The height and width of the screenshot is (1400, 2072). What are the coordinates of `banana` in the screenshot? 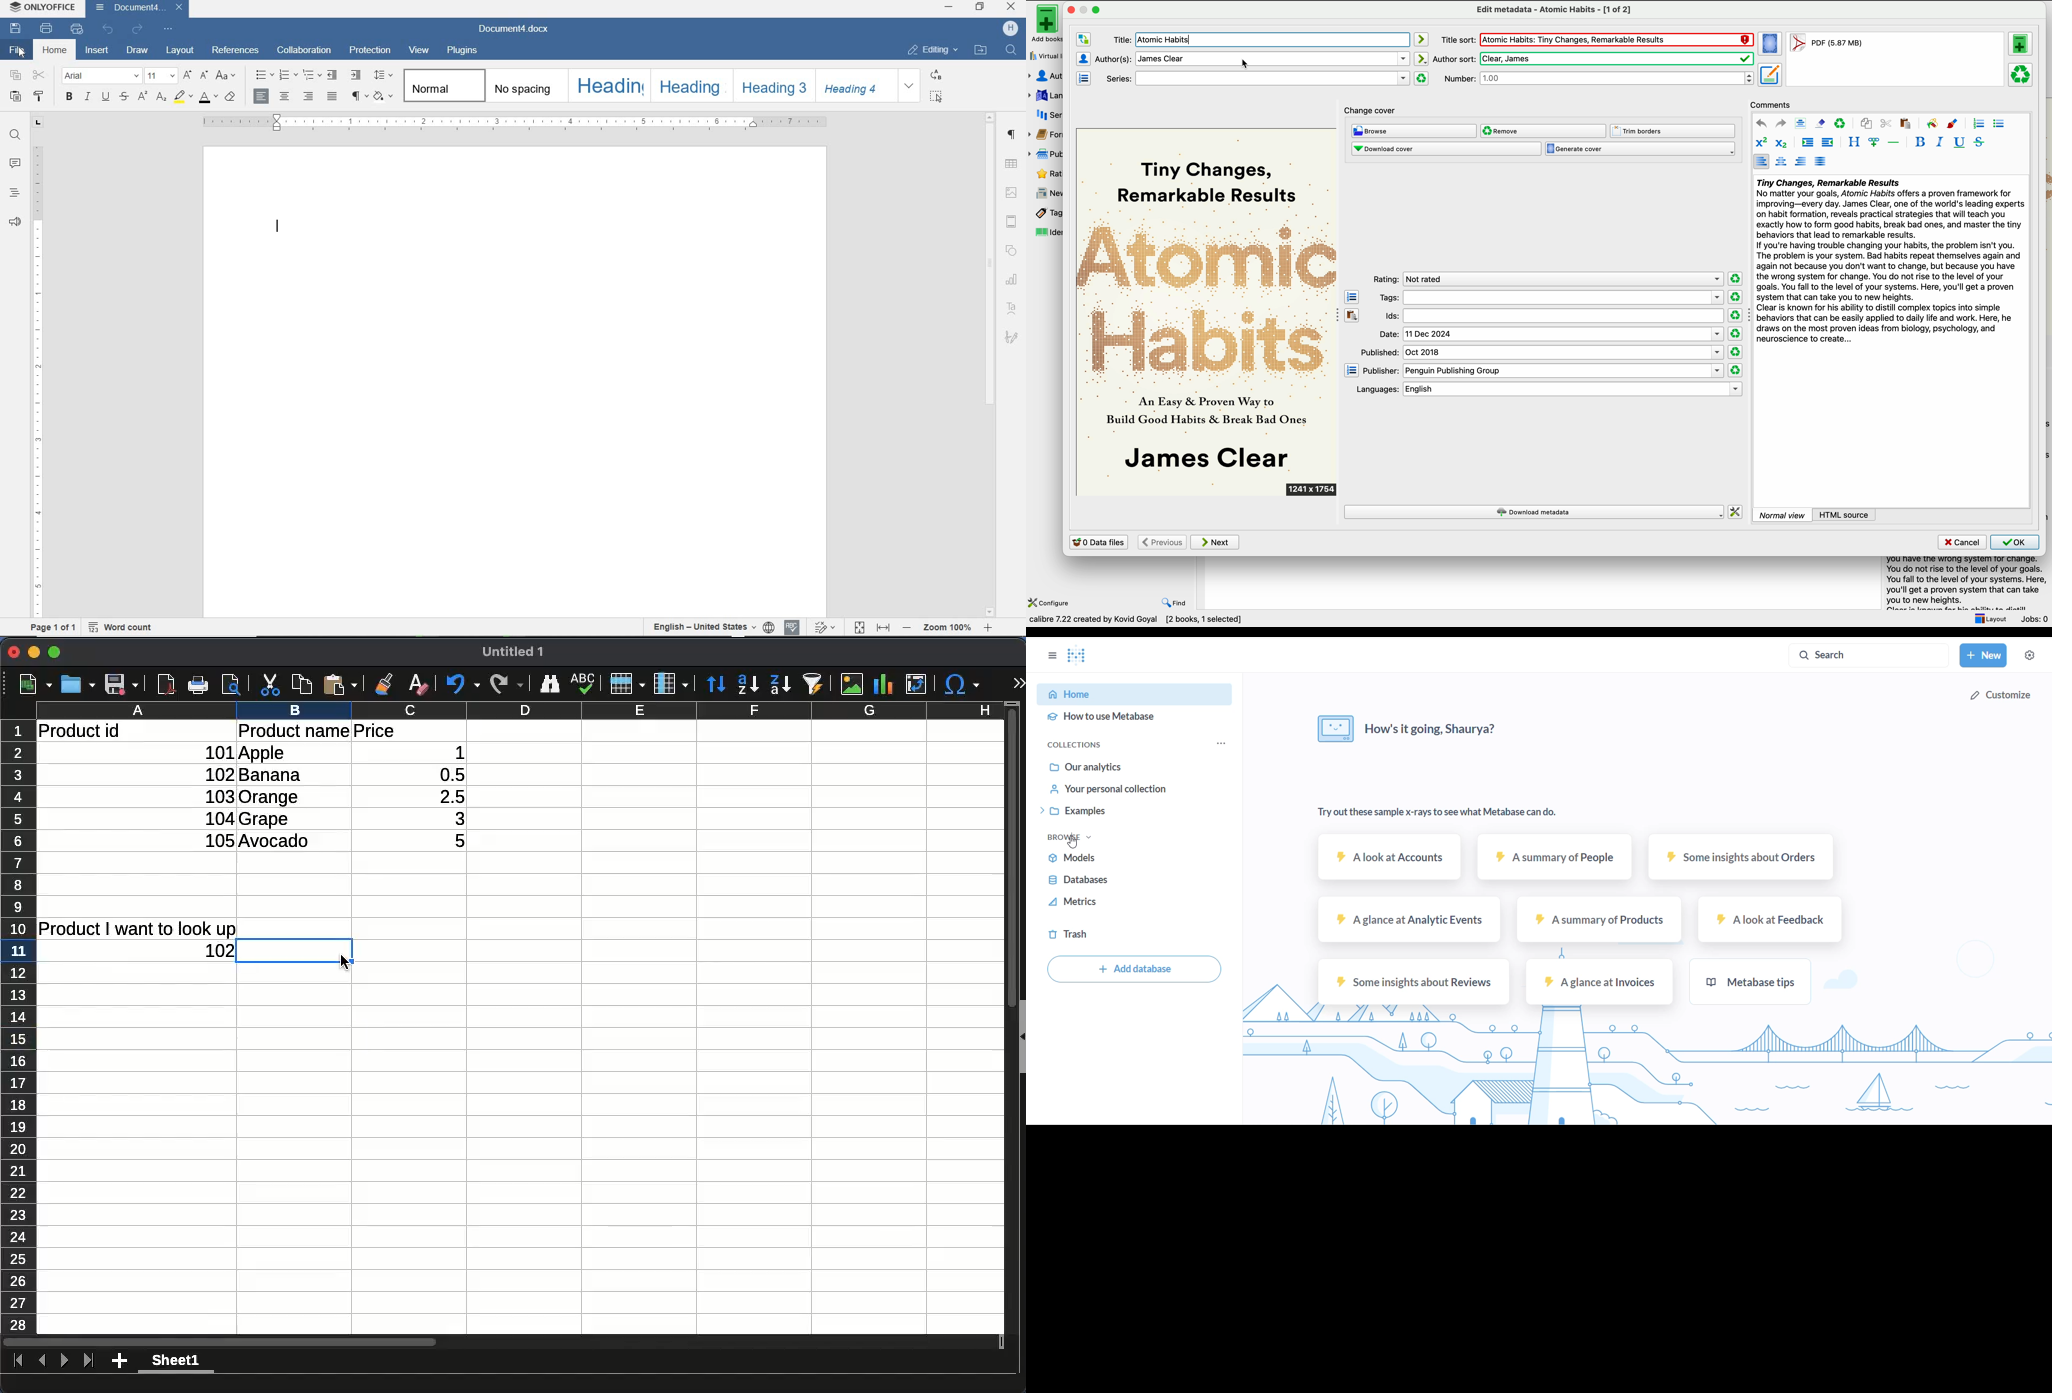 It's located at (271, 774).